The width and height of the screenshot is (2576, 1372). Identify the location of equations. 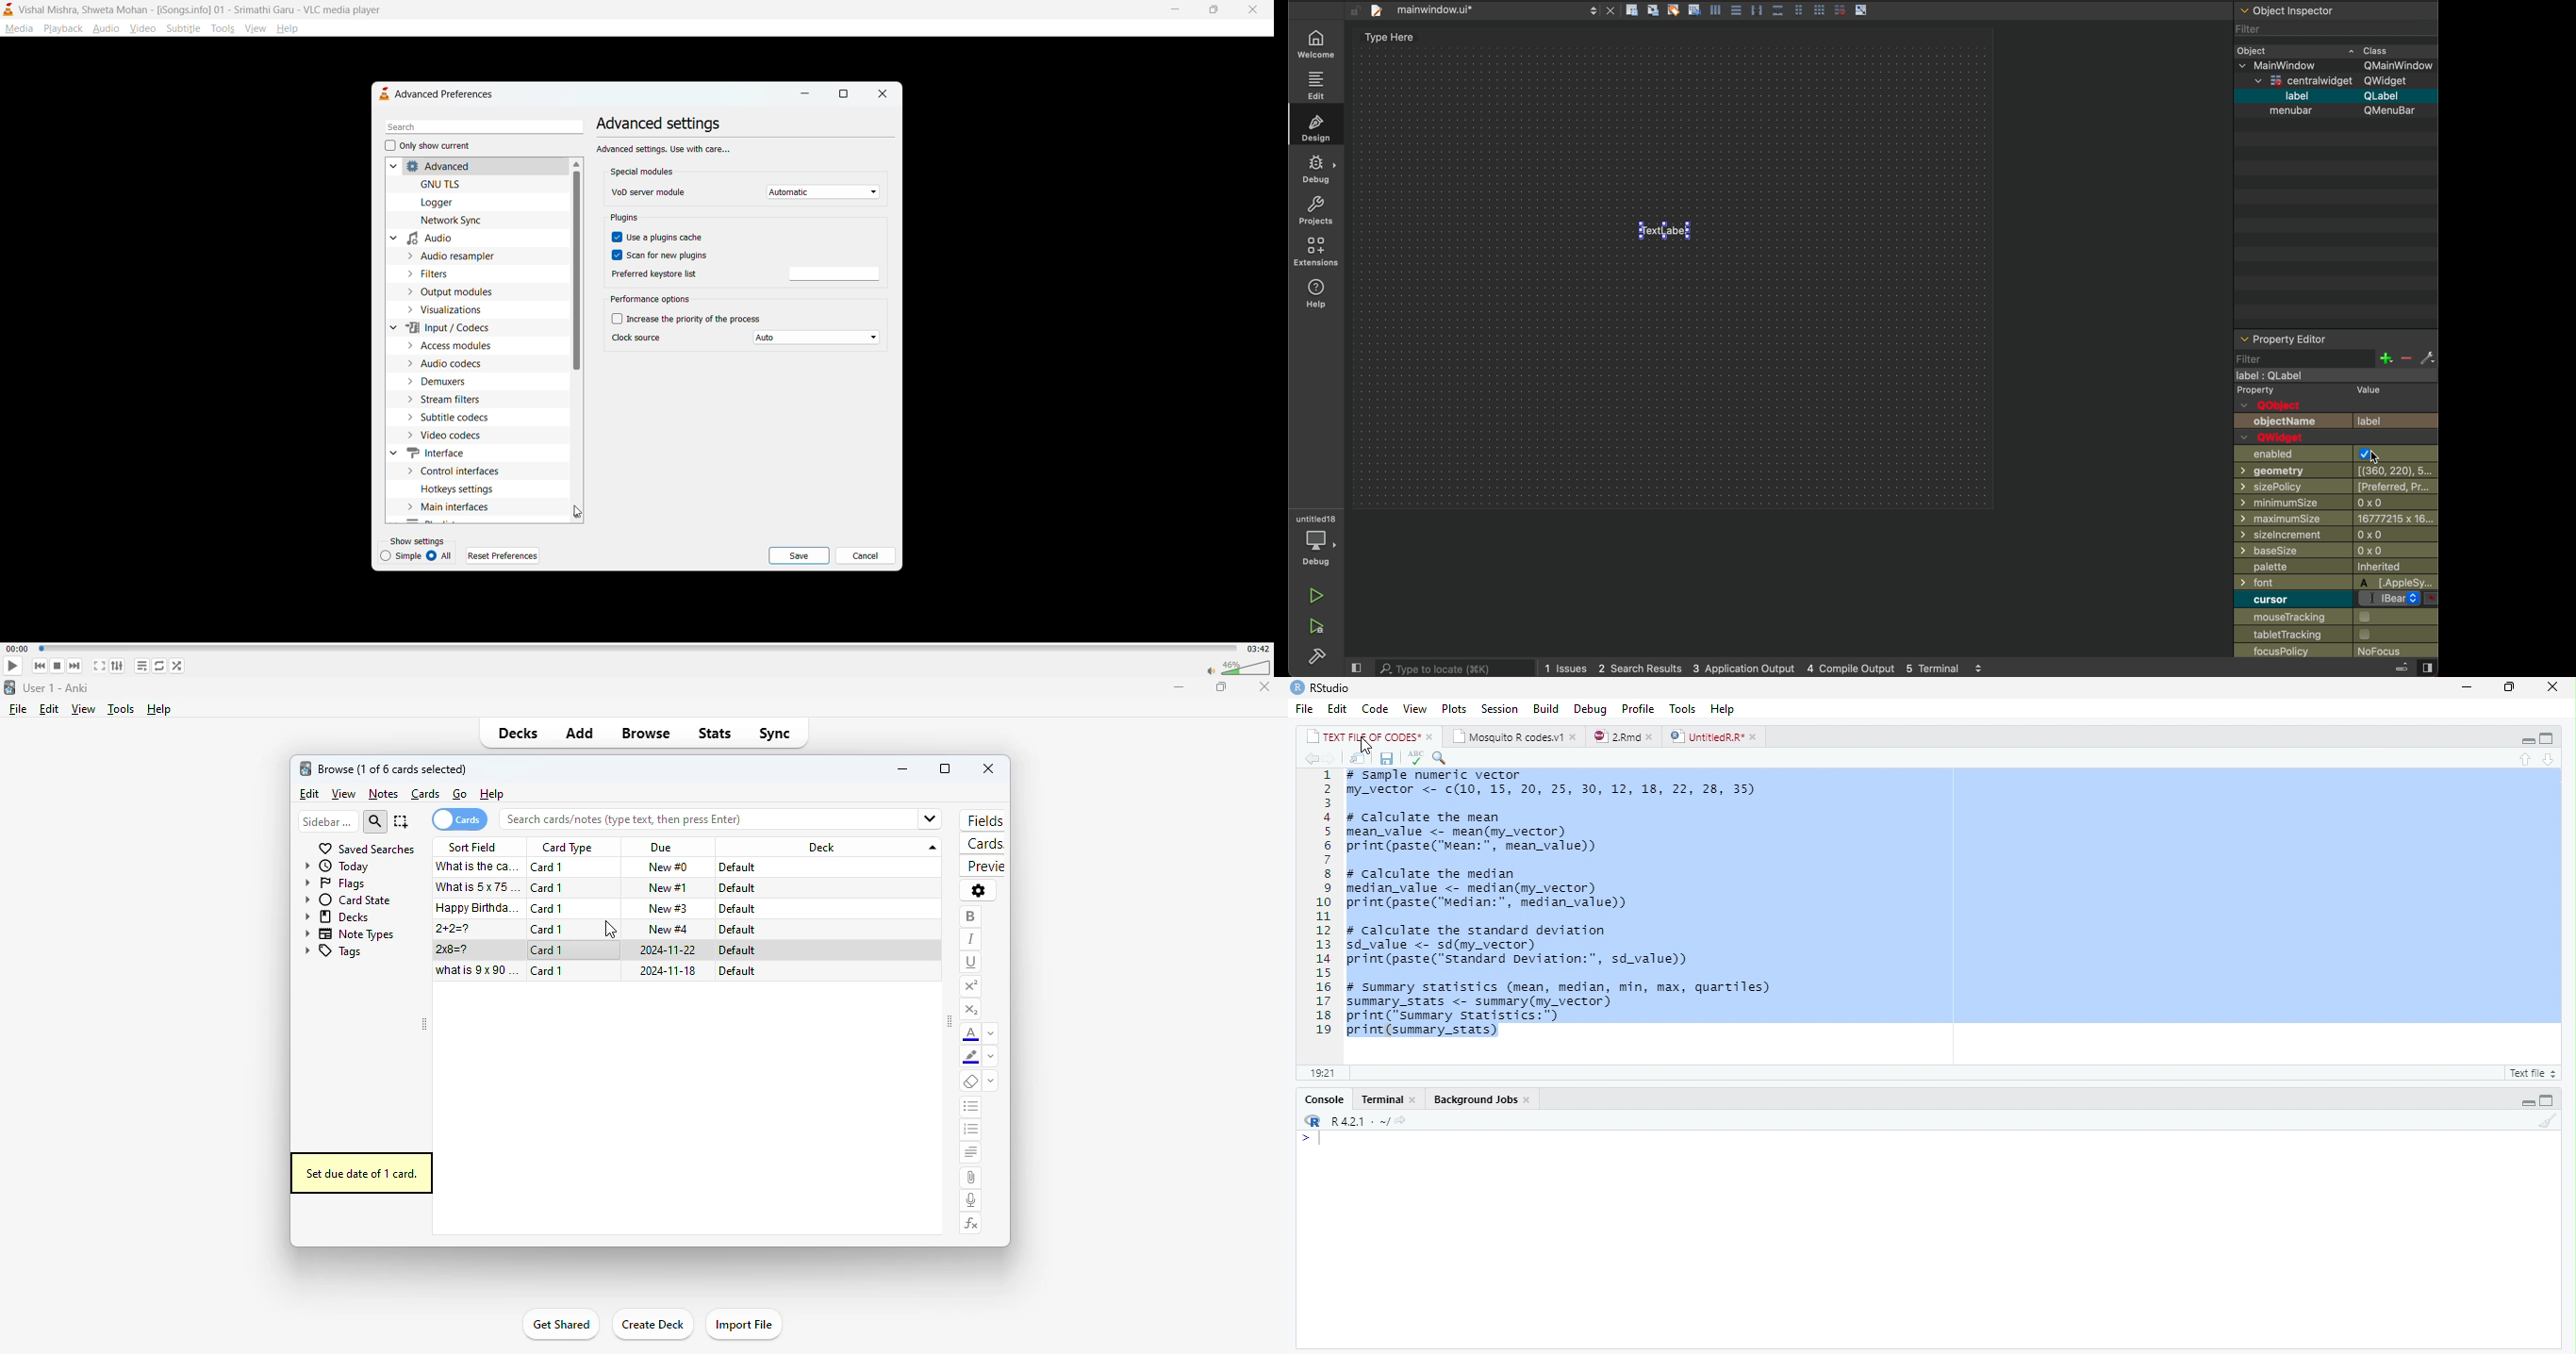
(972, 1224).